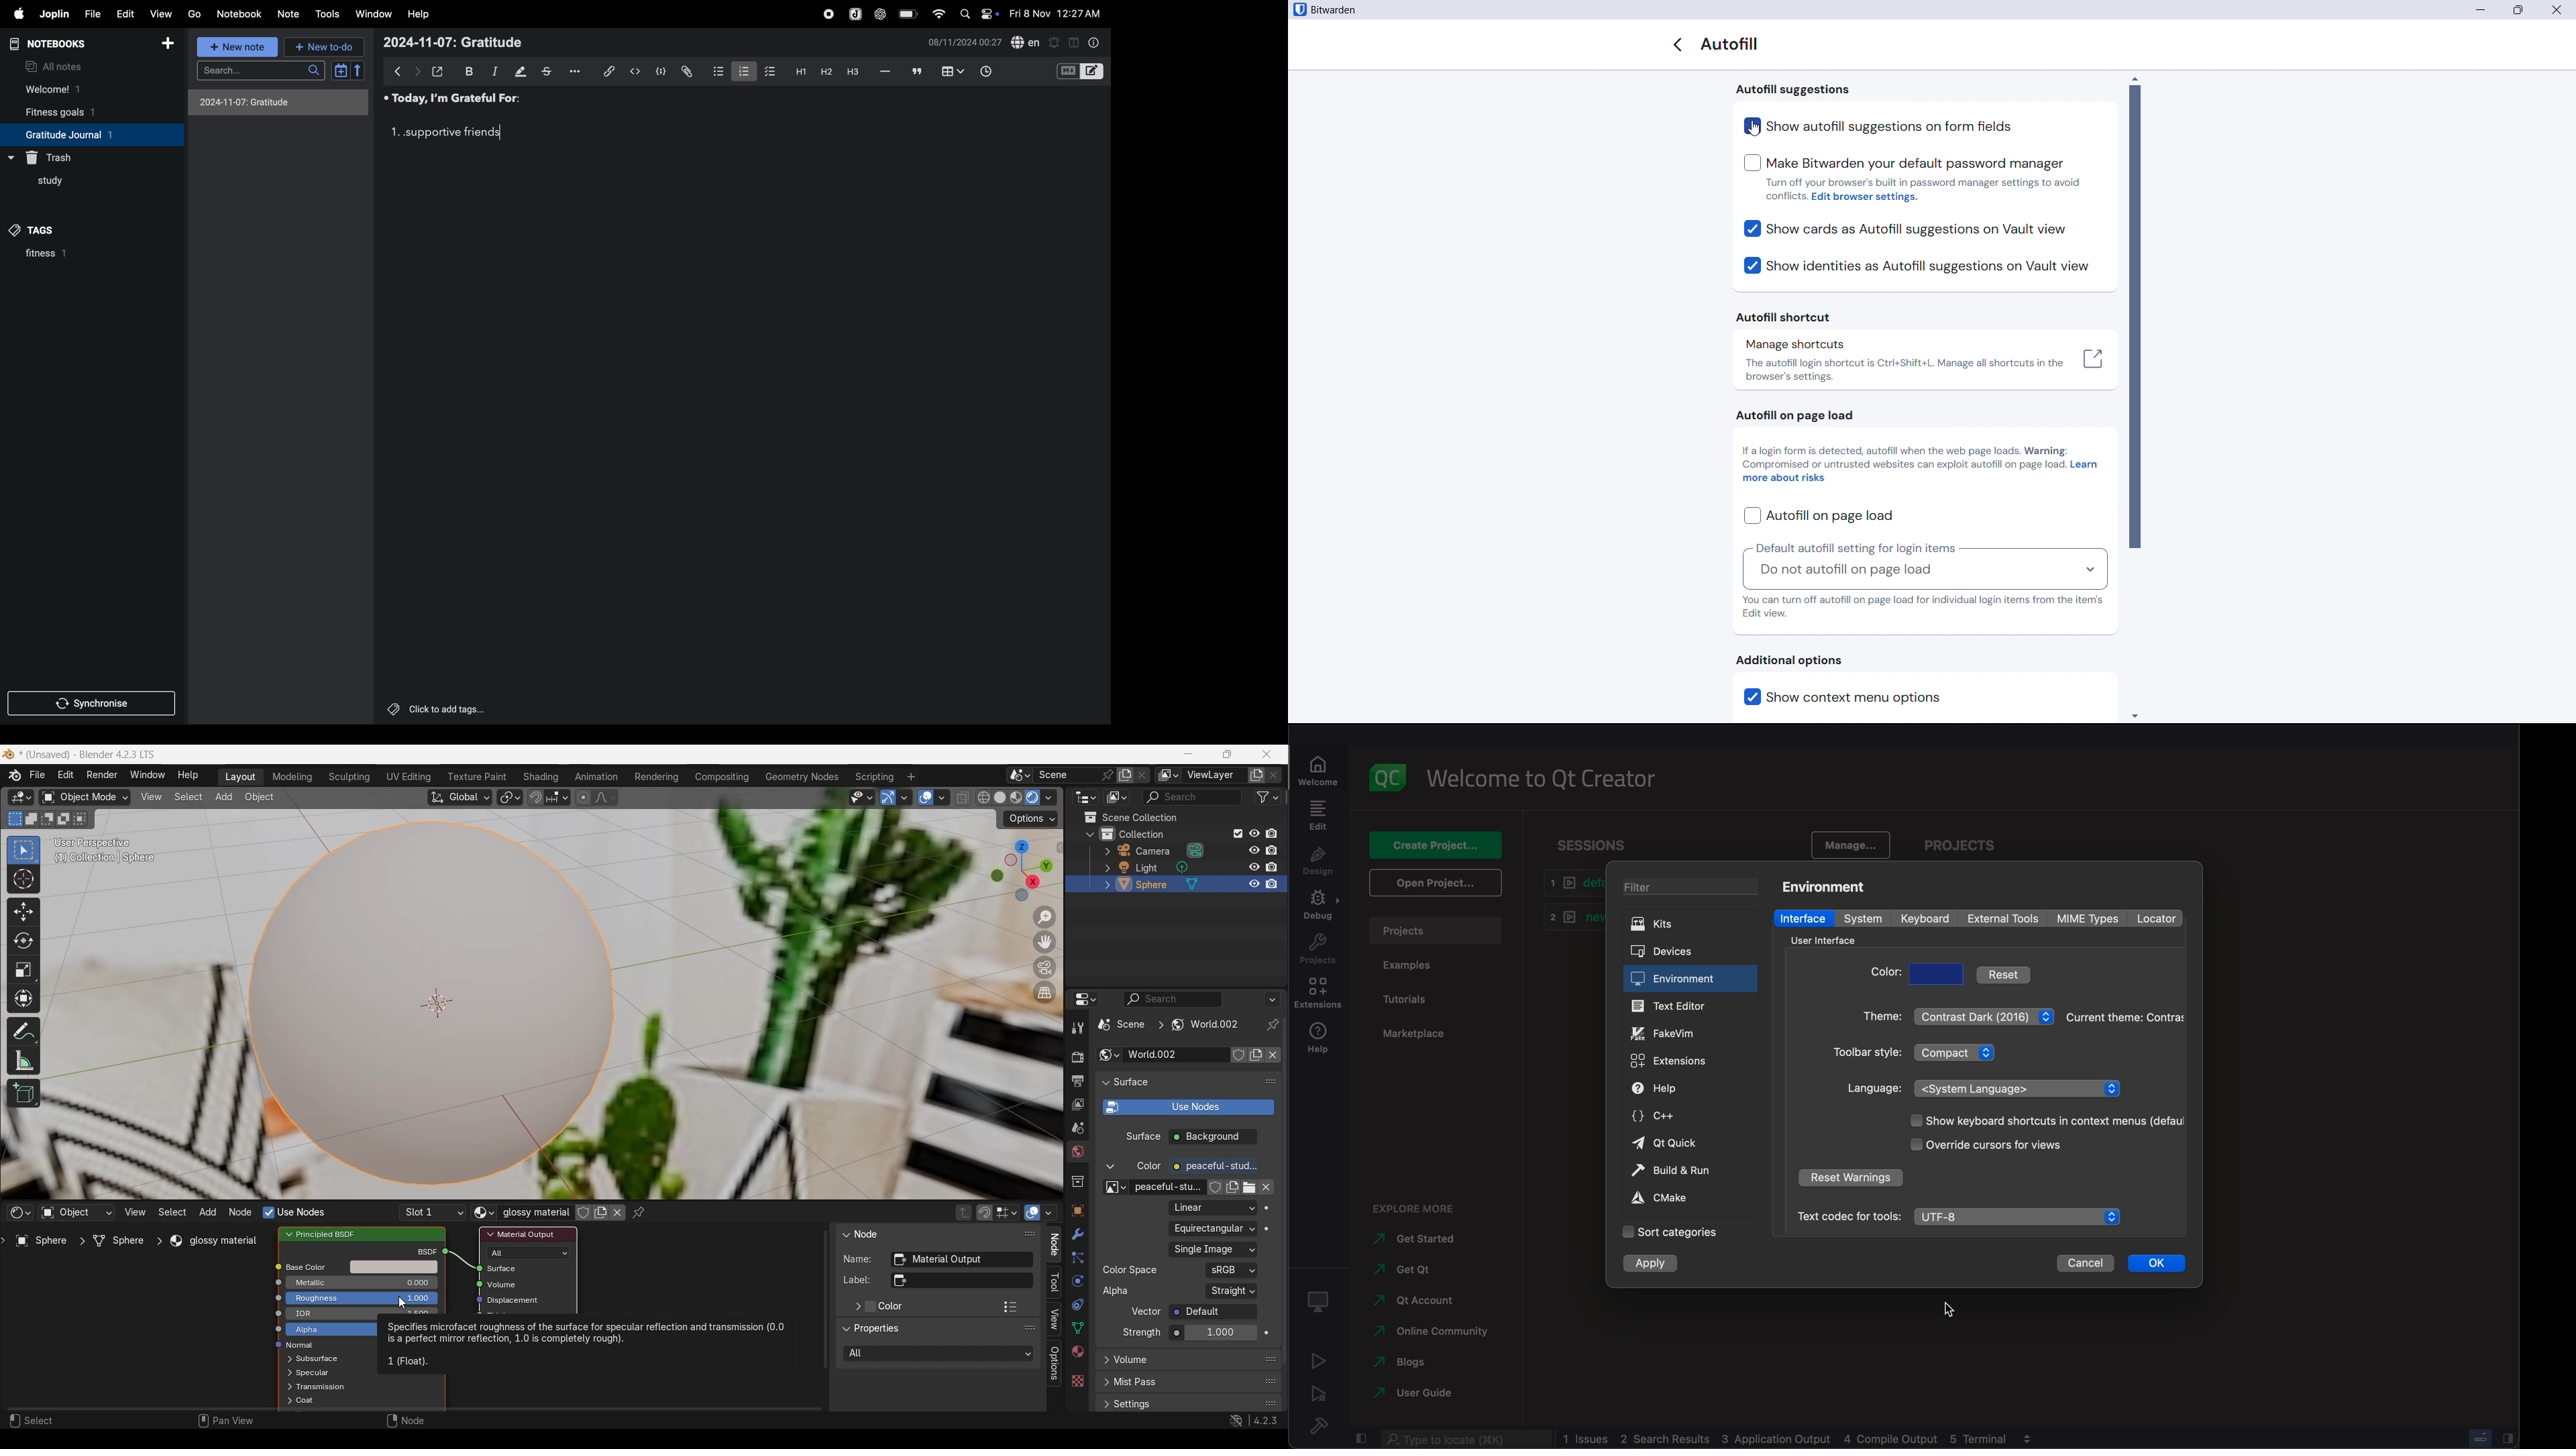 The width and height of the screenshot is (2576, 1456). What do you see at coordinates (274, 1346) in the screenshot?
I see `icon` at bounding box center [274, 1346].